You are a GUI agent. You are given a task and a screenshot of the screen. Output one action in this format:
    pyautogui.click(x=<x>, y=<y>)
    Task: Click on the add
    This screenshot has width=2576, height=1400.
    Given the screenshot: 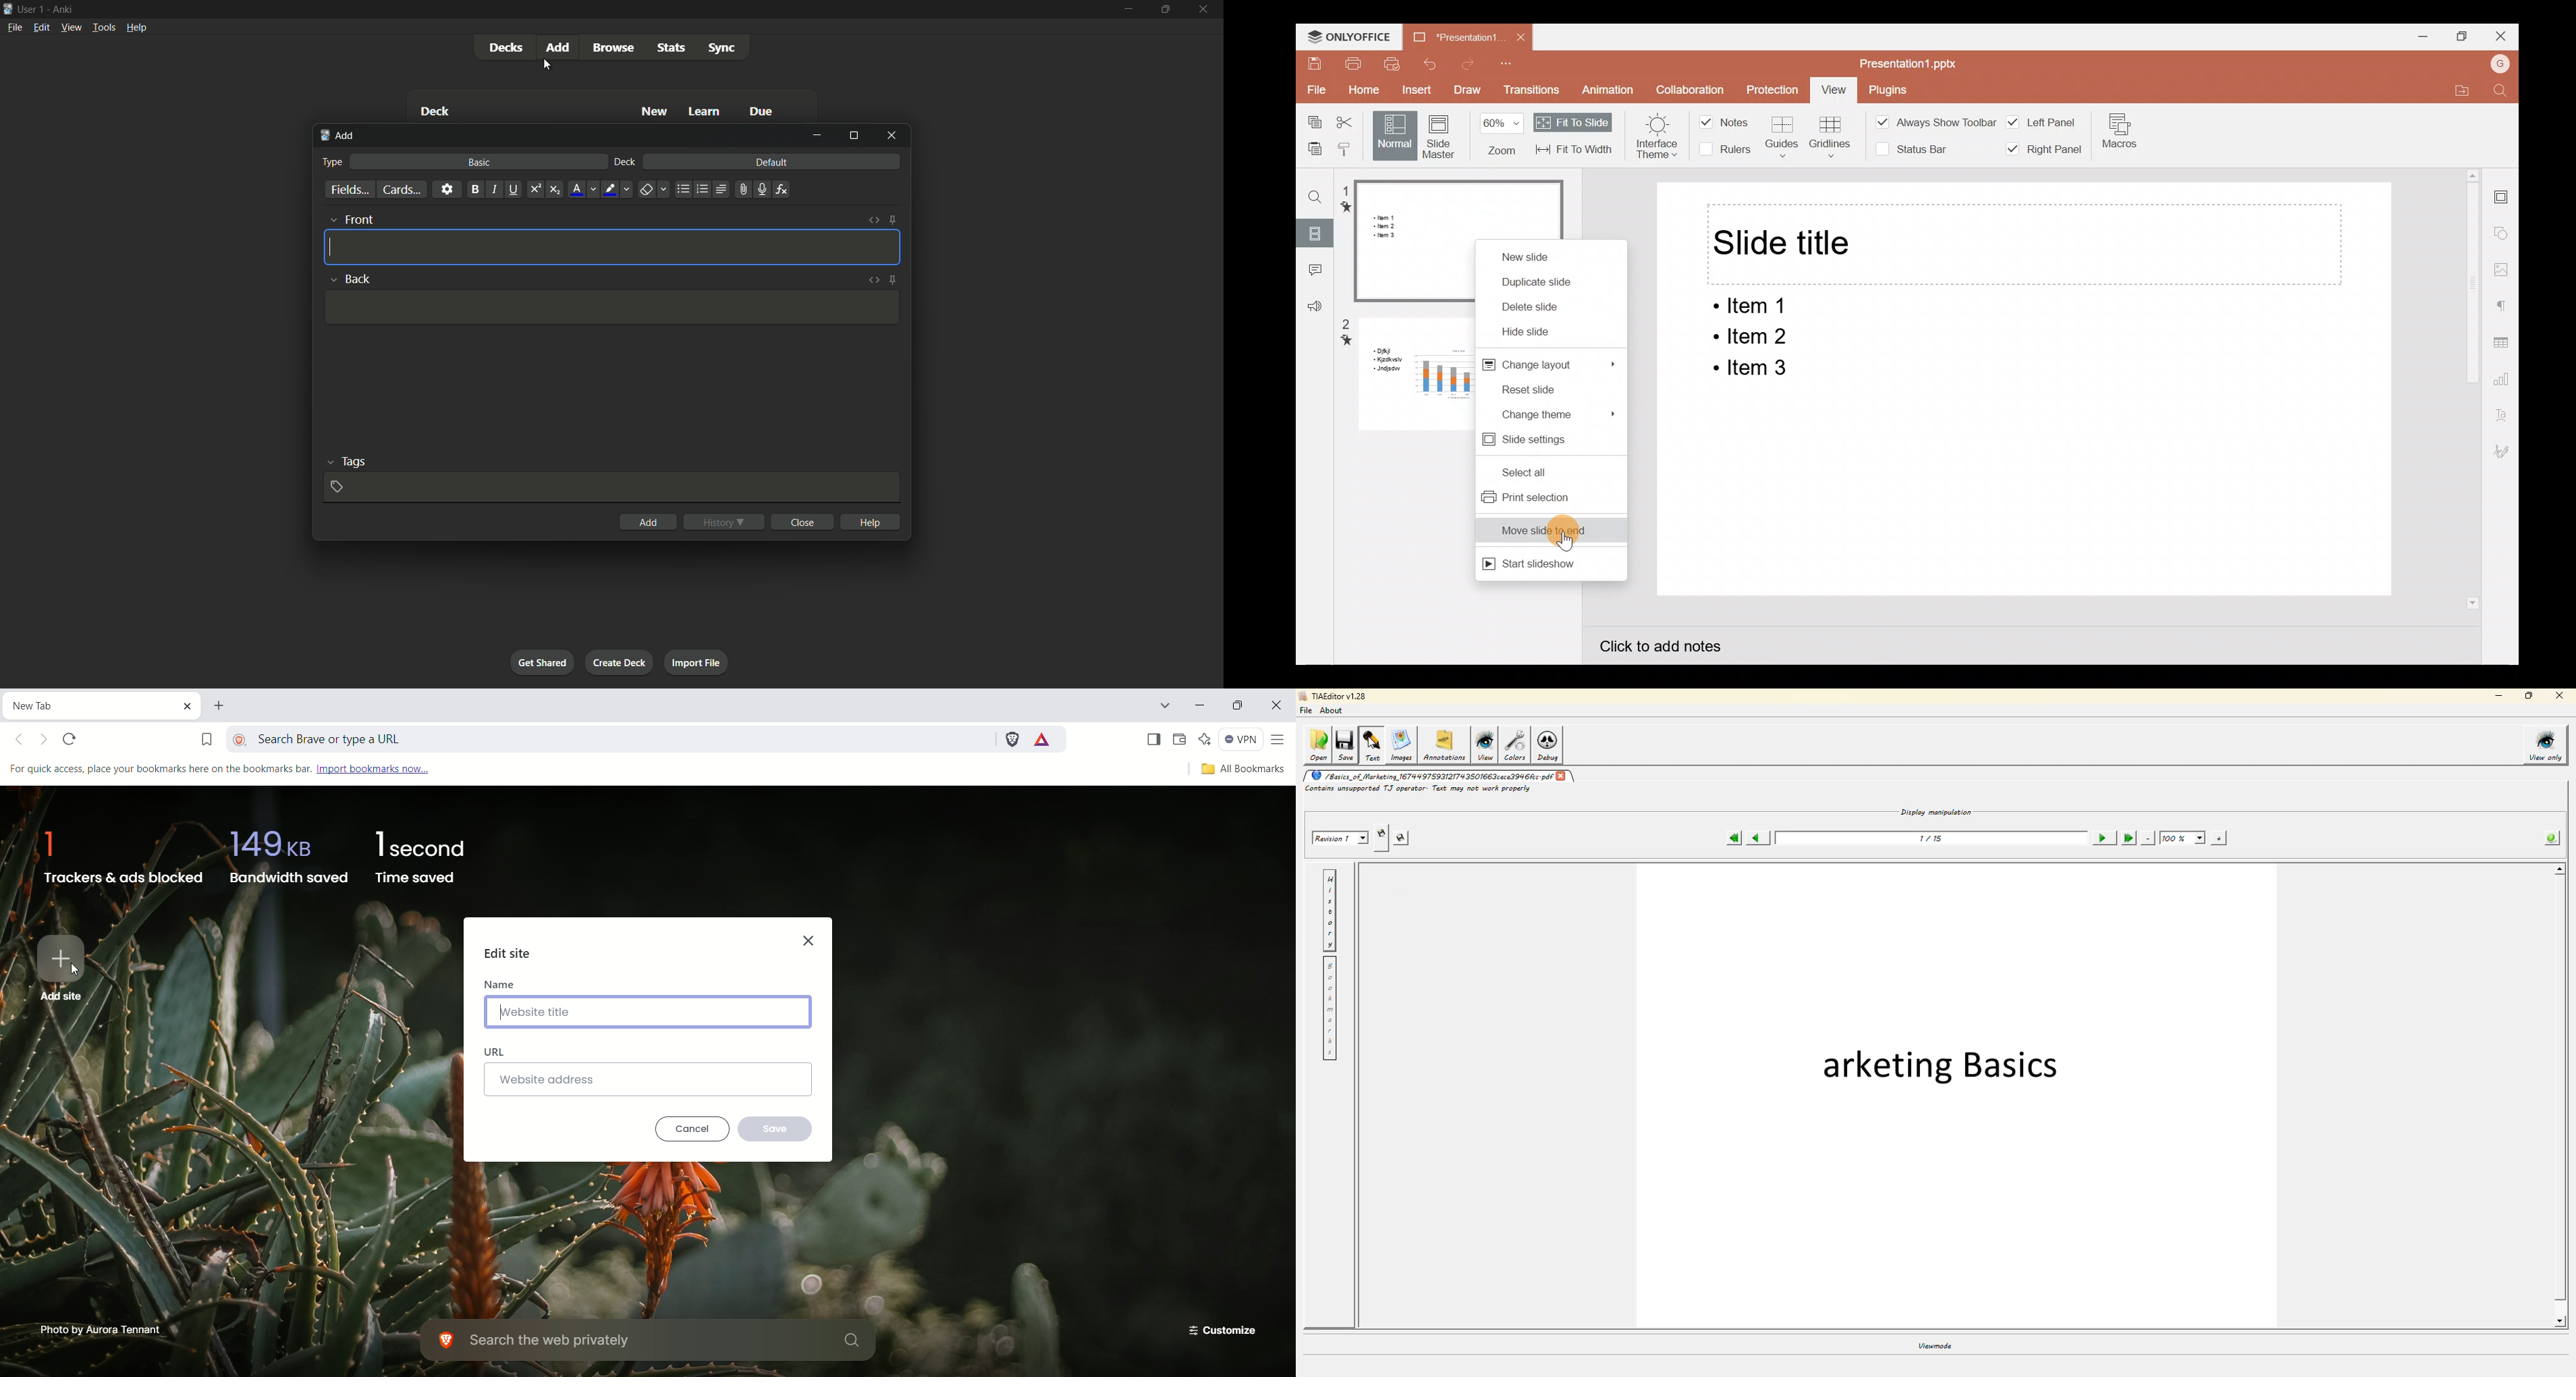 What is the action you would take?
    pyautogui.click(x=339, y=136)
    